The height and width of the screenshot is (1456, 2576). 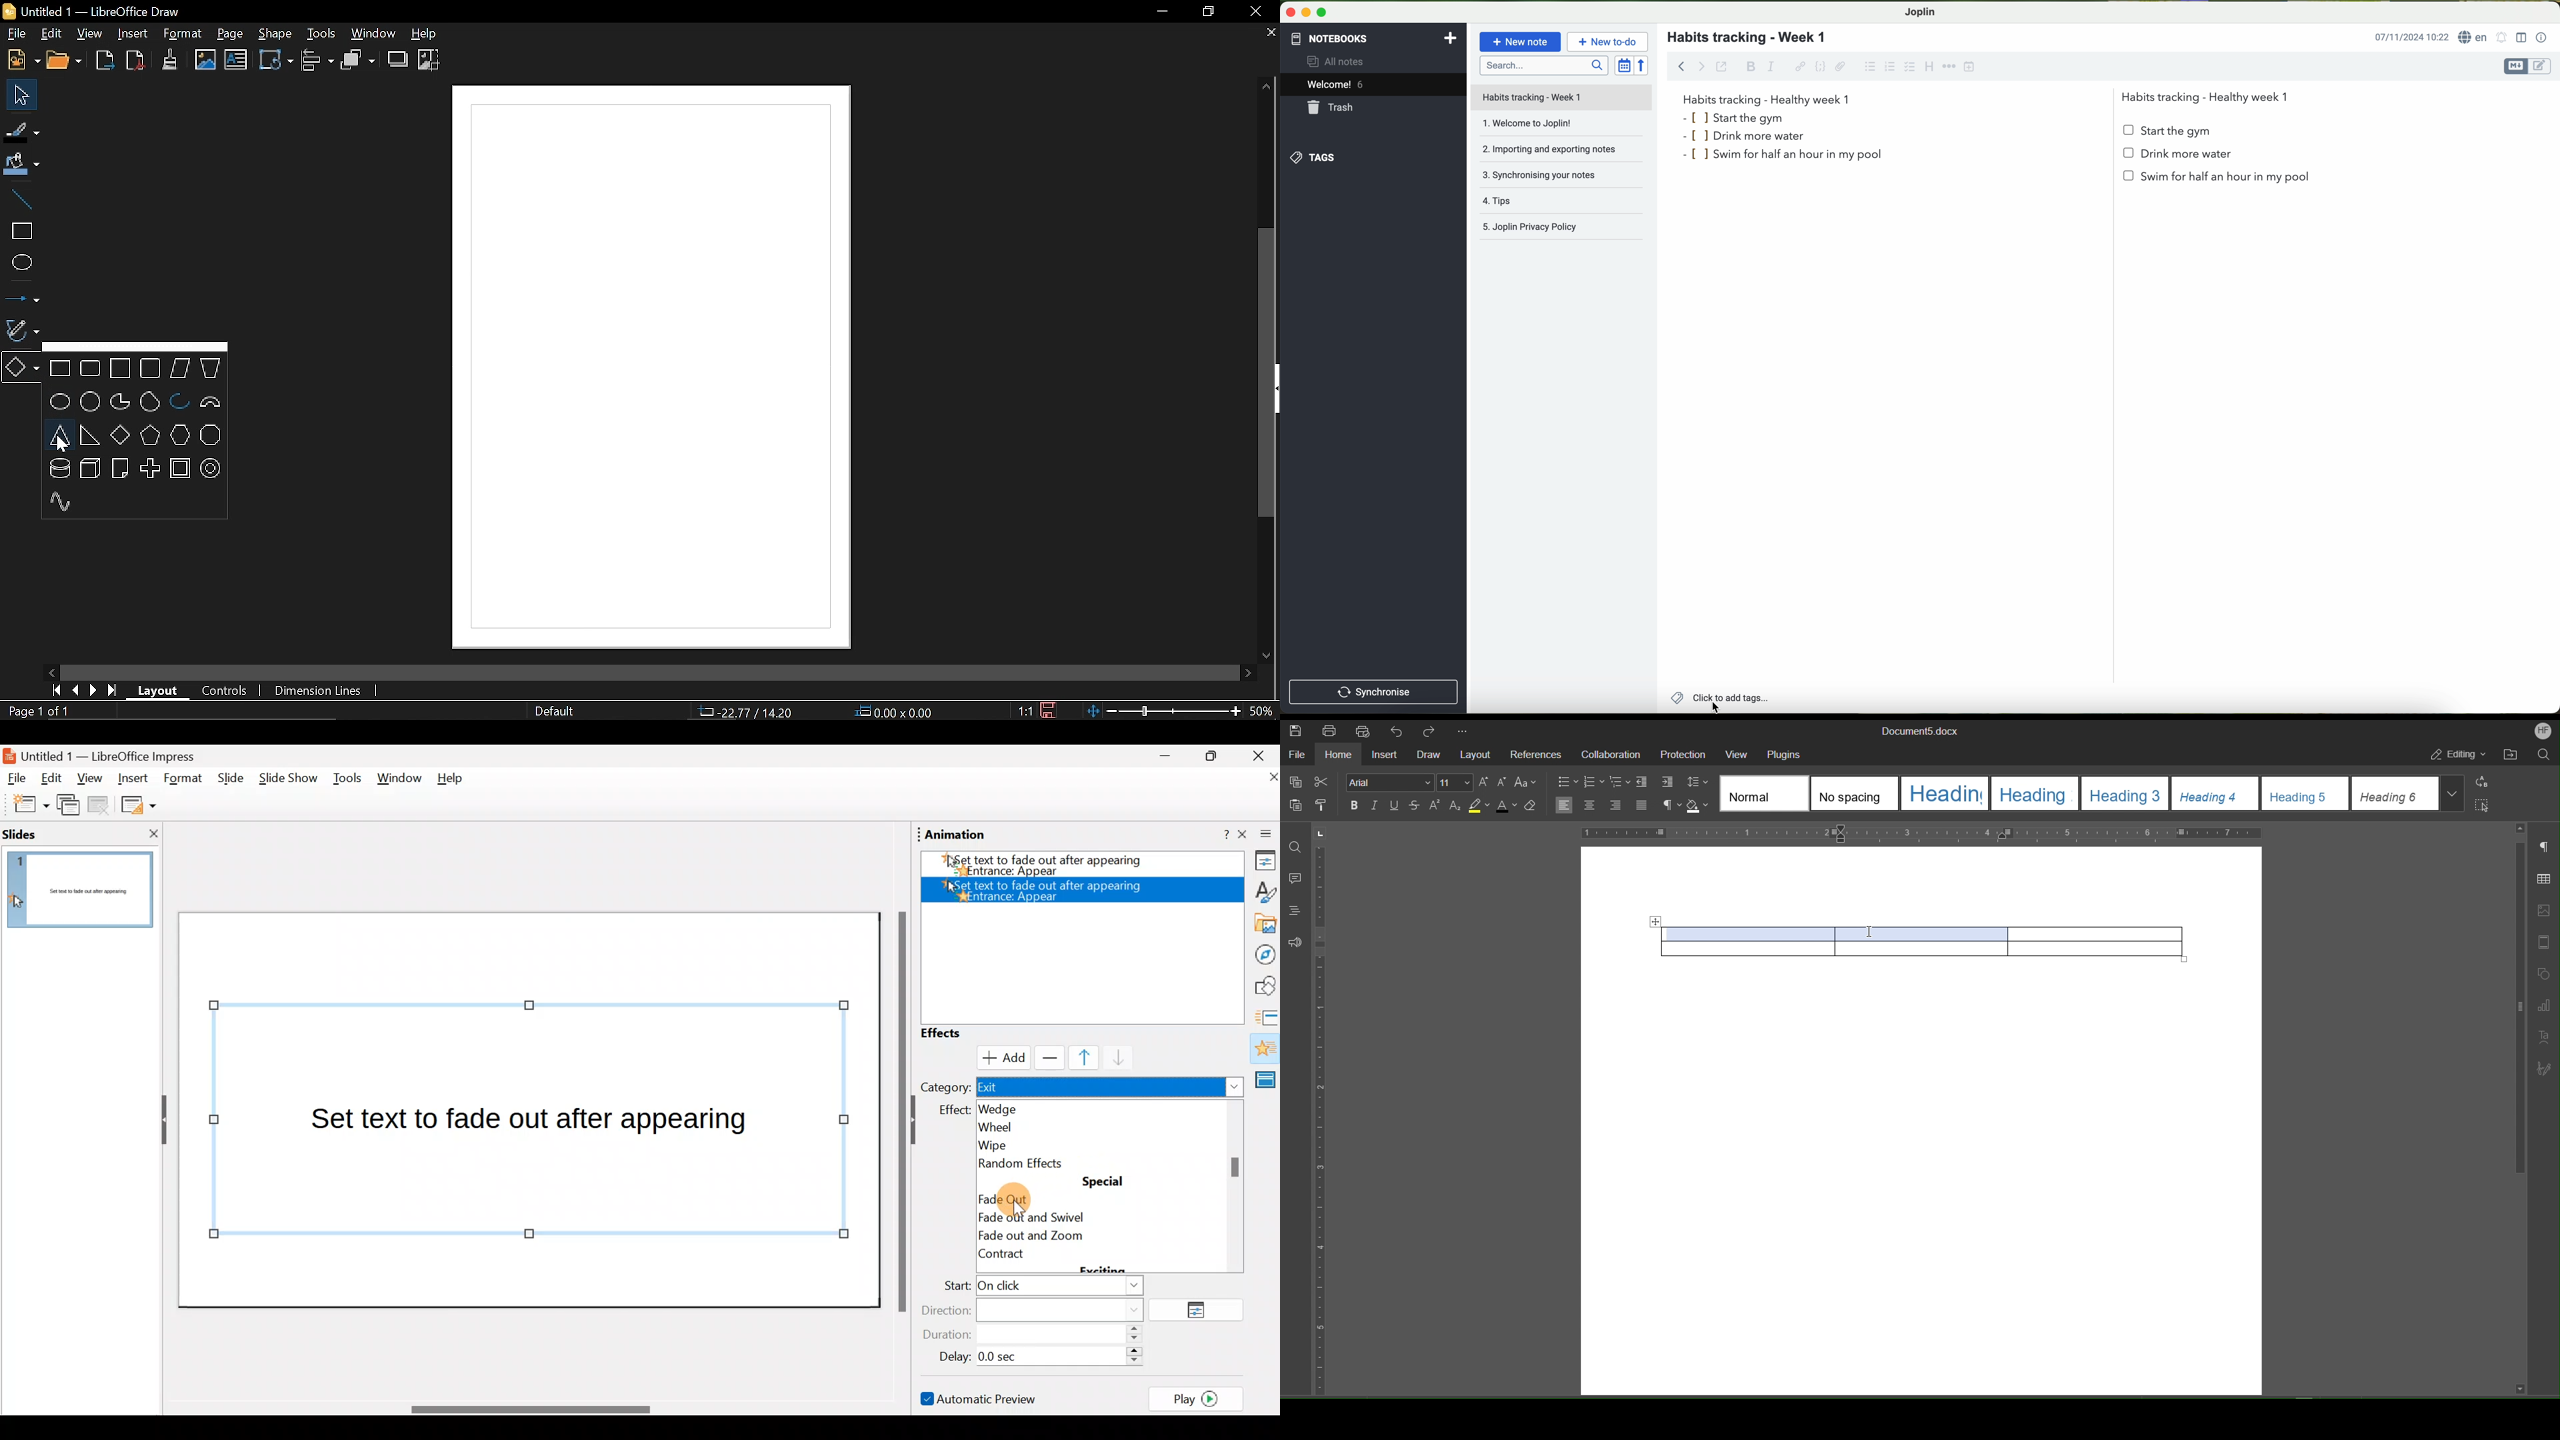 I want to click on start the gym, so click(x=1735, y=117).